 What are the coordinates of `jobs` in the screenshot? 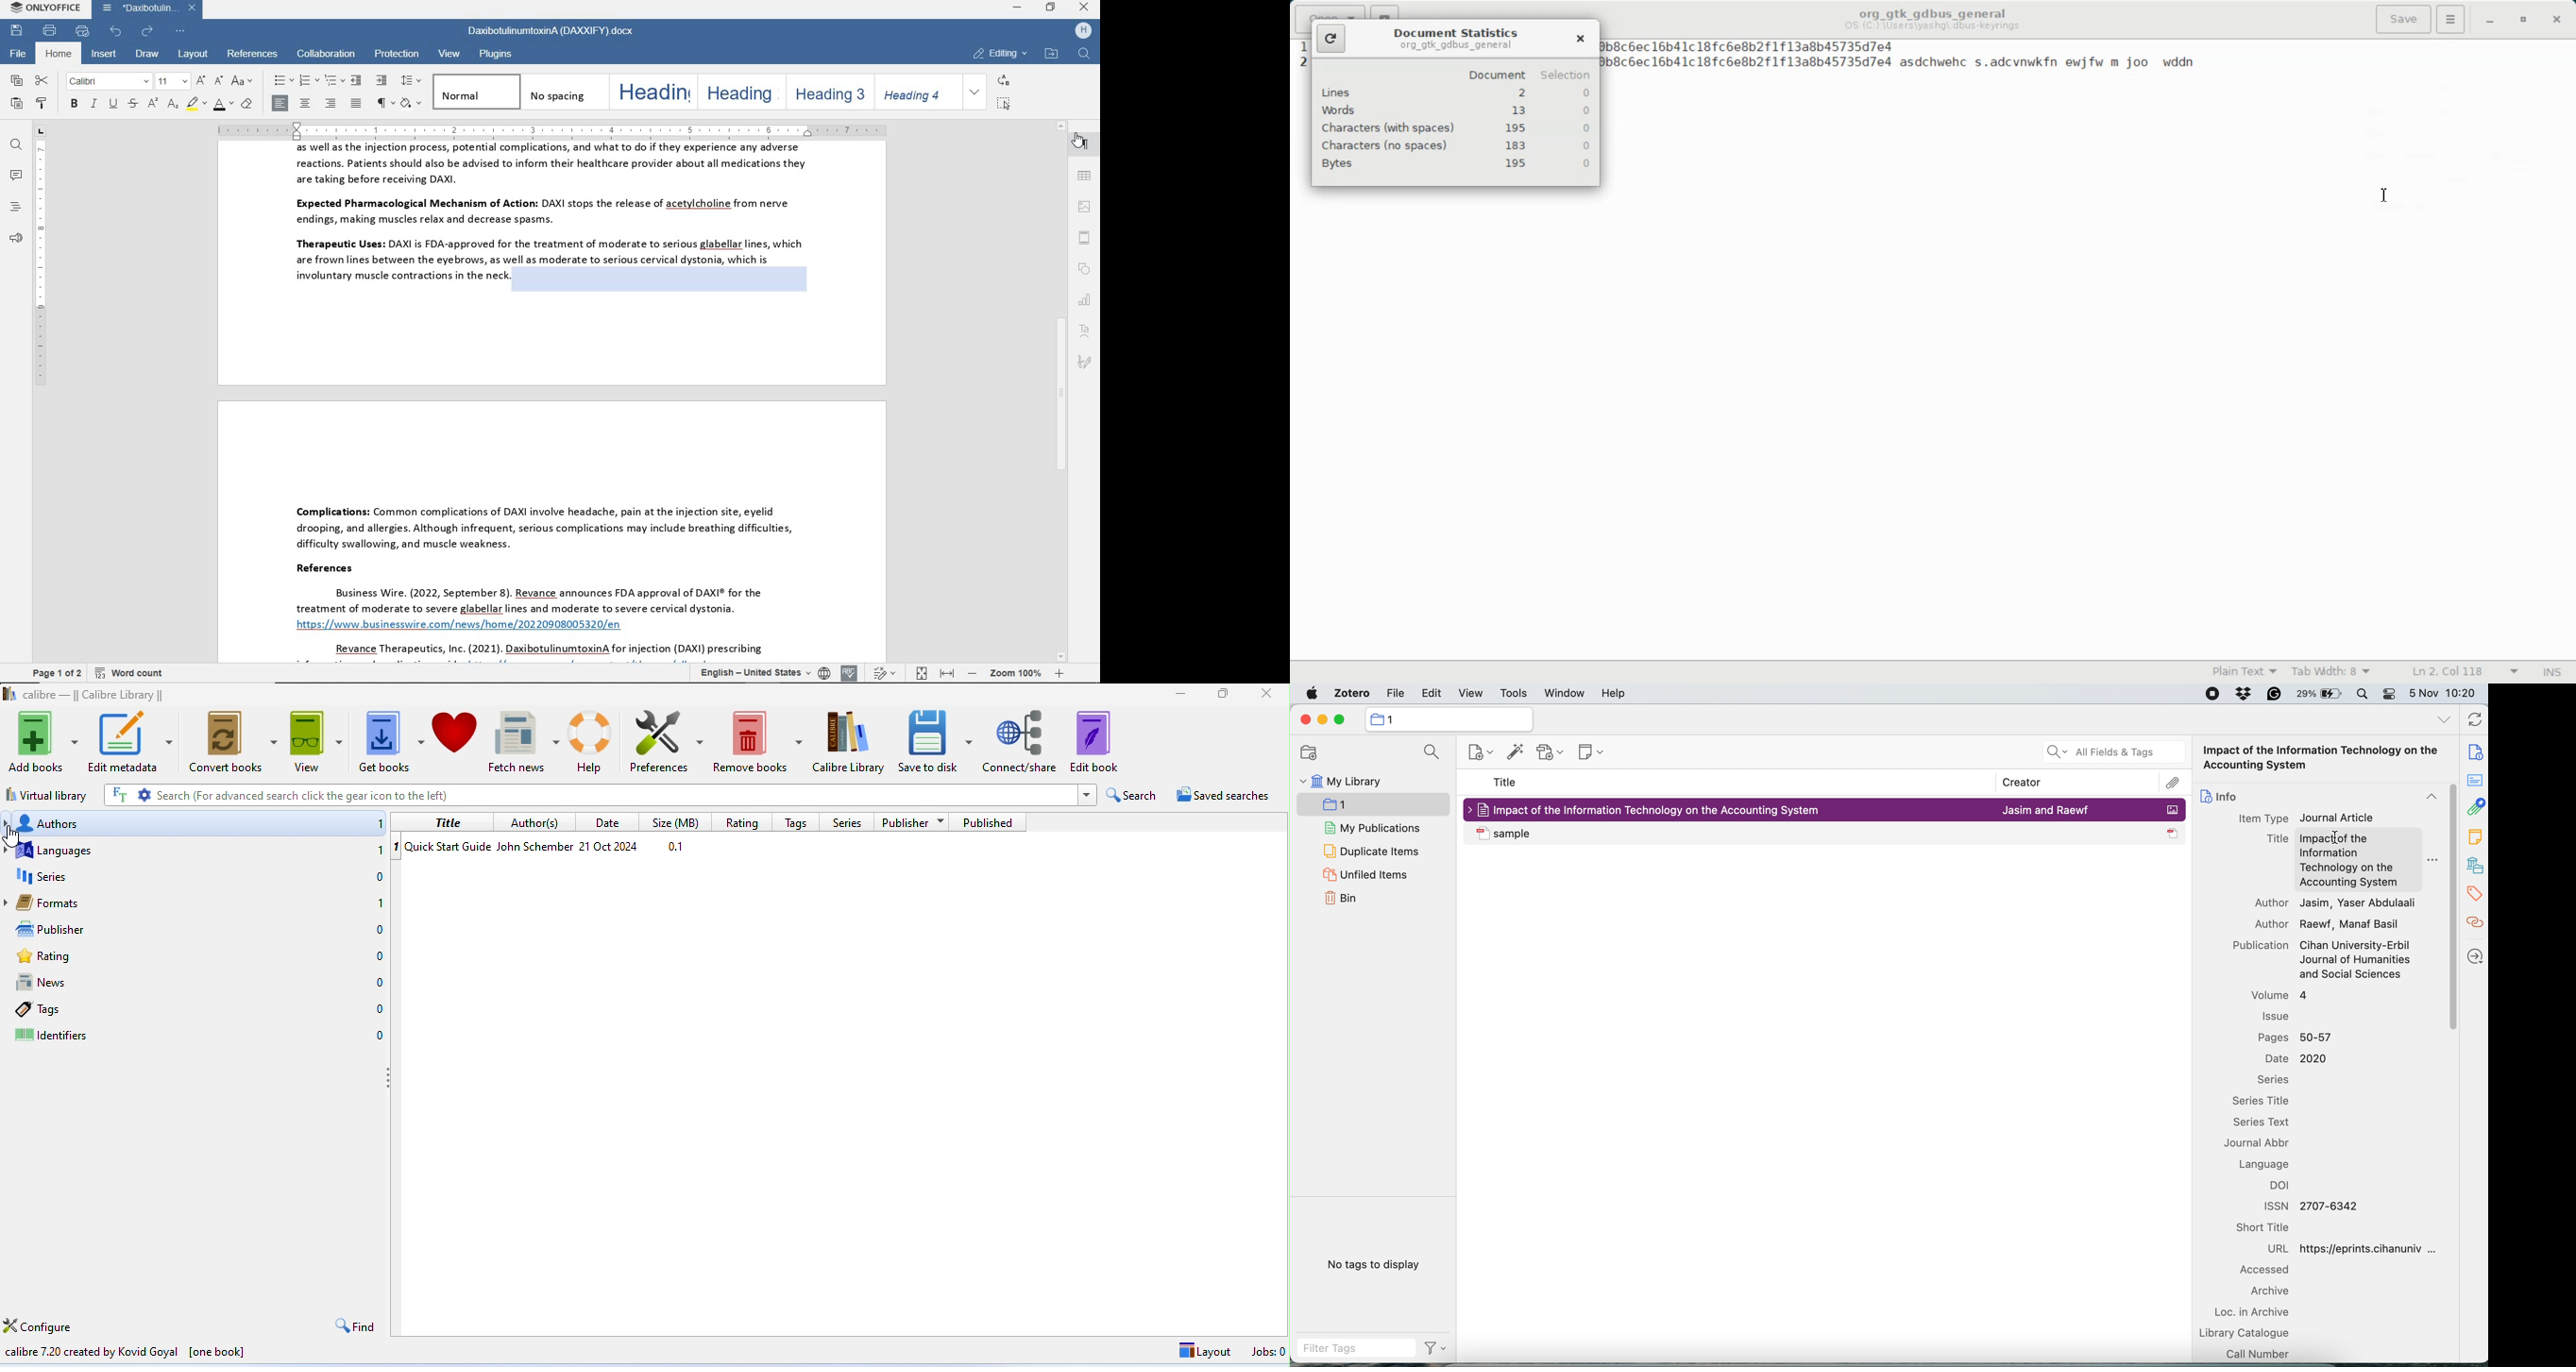 It's located at (1268, 1352).